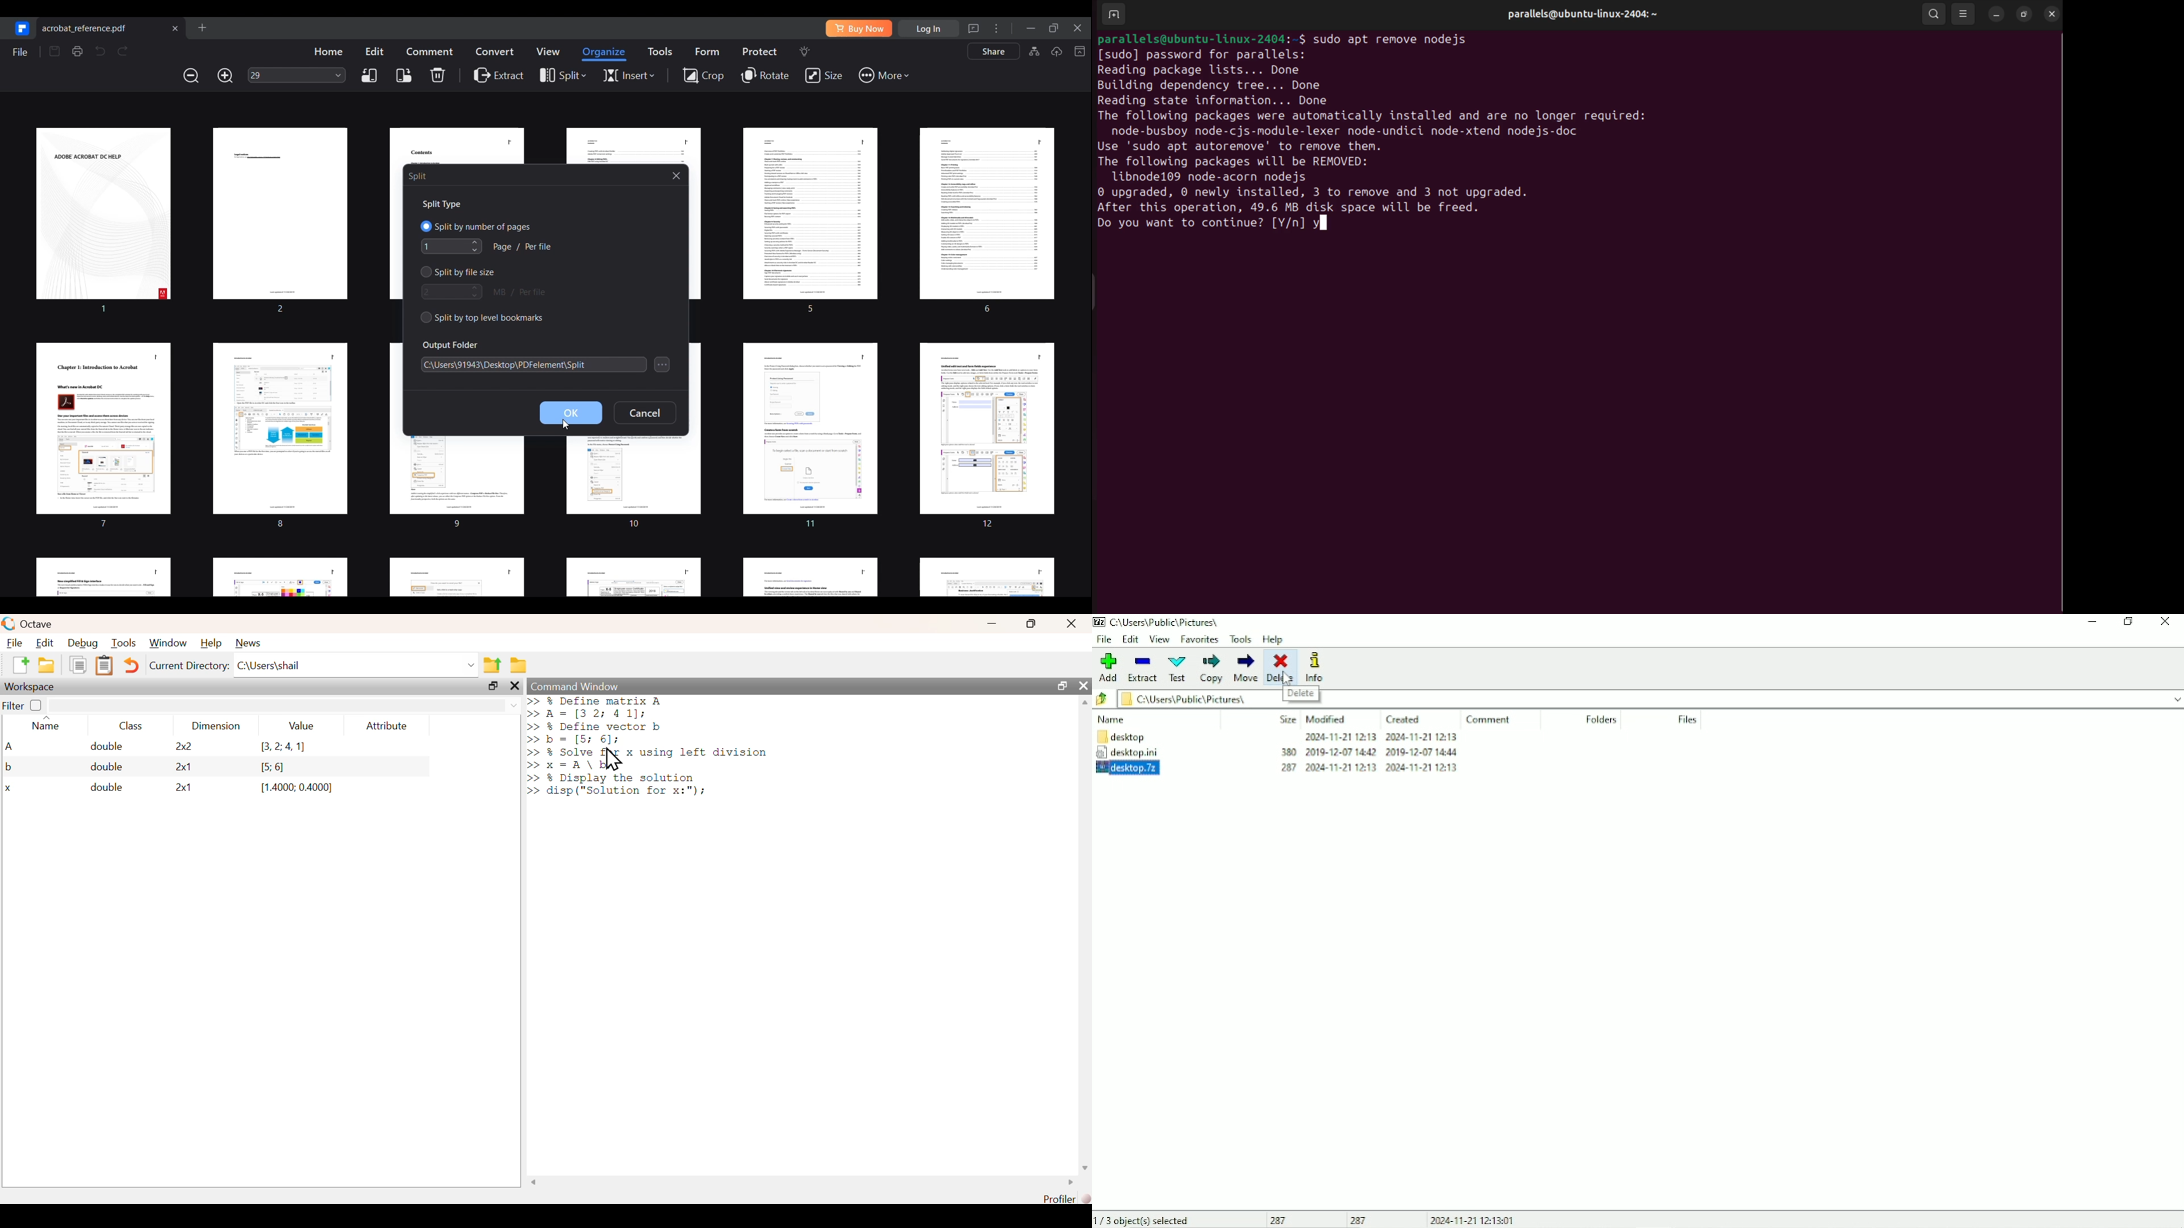  Describe the element at coordinates (1286, 718) in the screenshot. I see `Size` at that location.